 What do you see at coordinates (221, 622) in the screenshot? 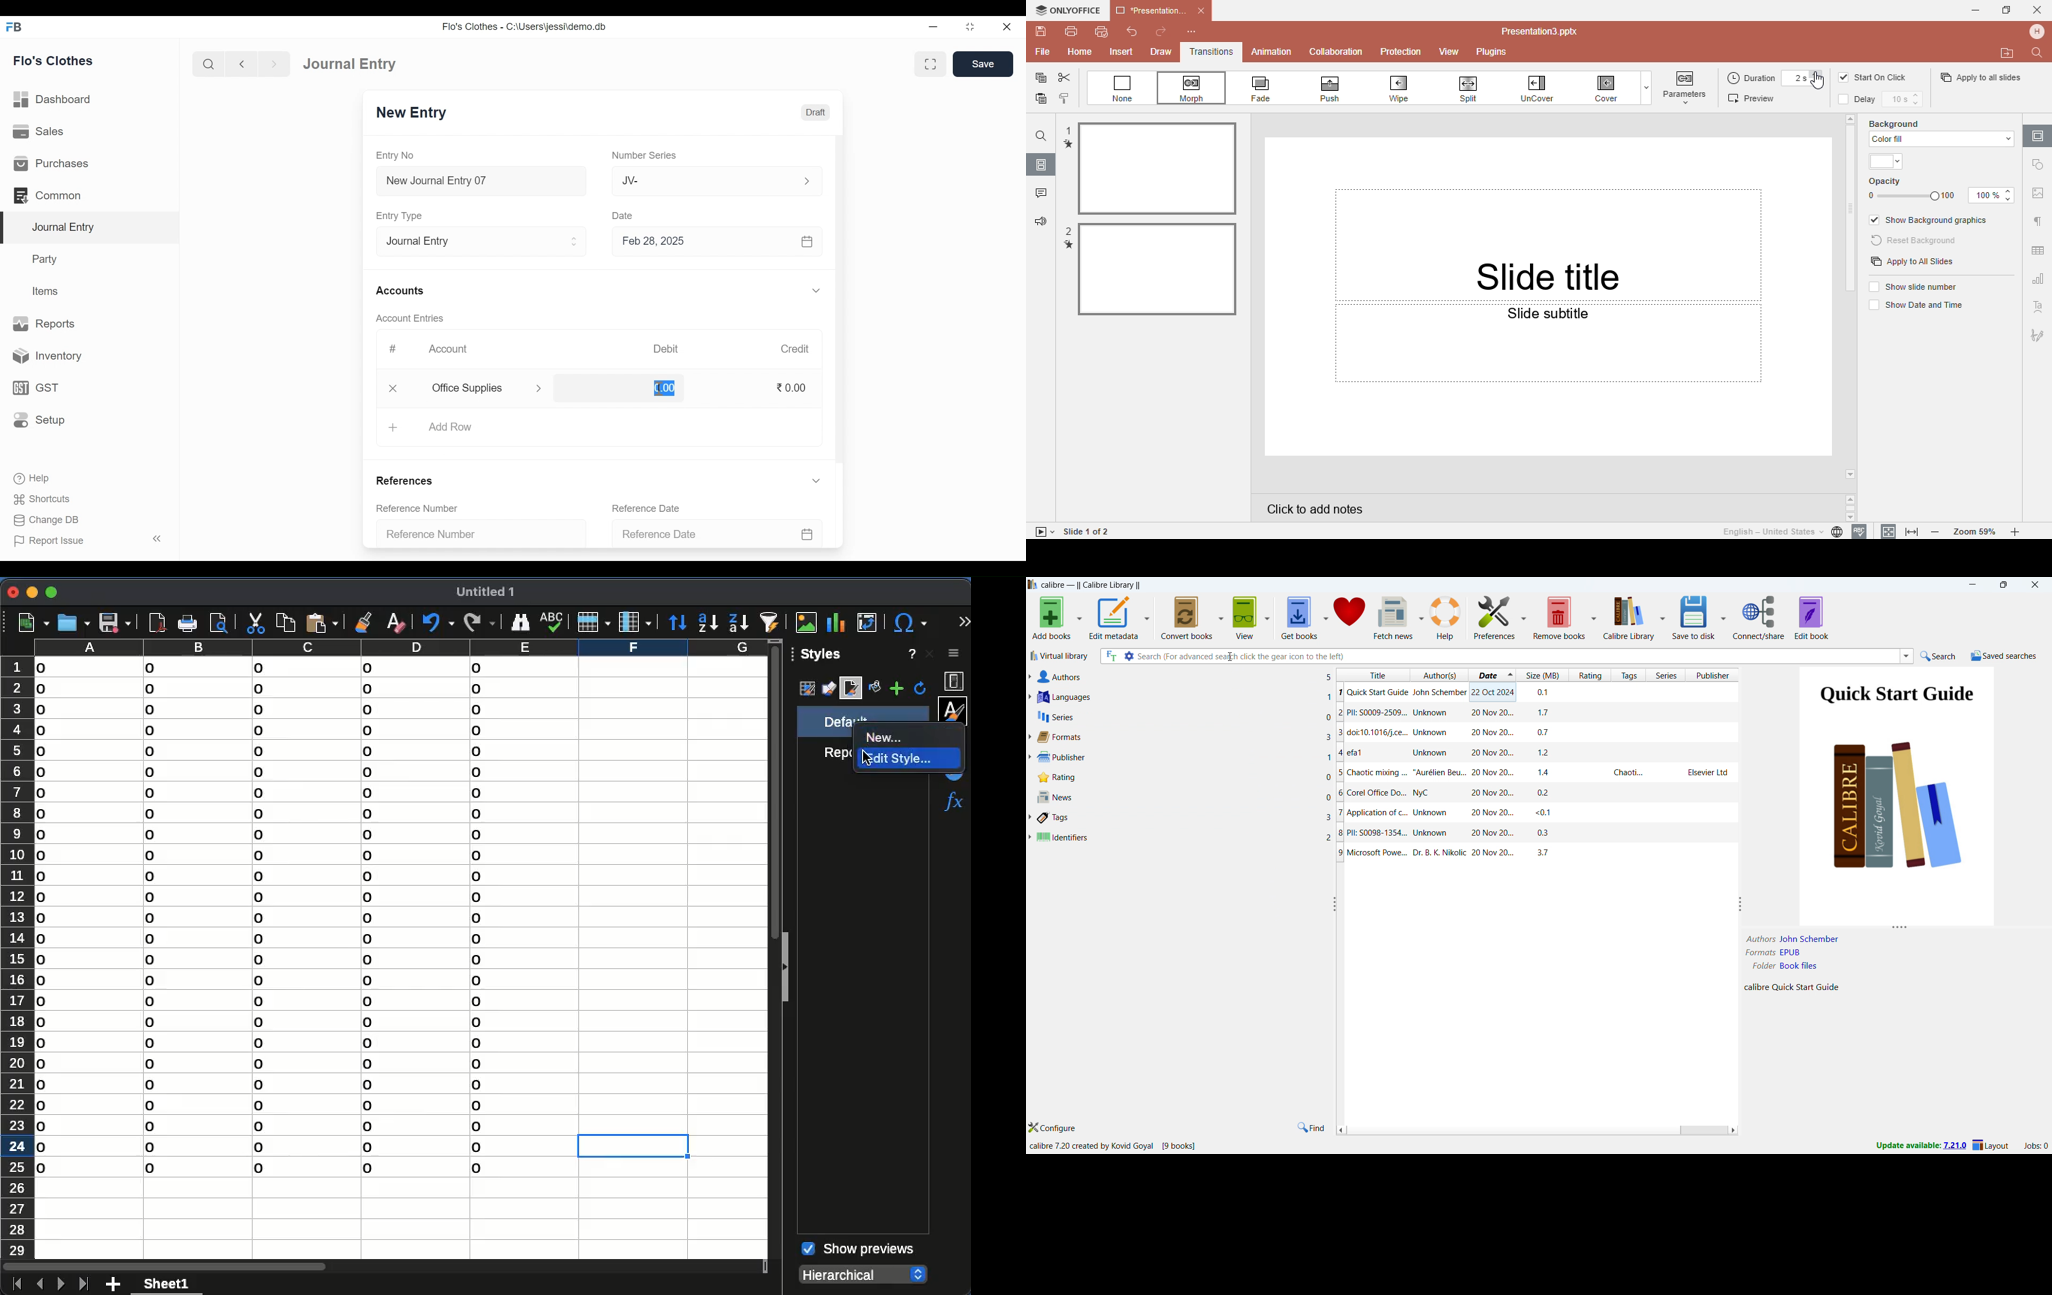
I see `print preview` at bounding box center [221, 622].